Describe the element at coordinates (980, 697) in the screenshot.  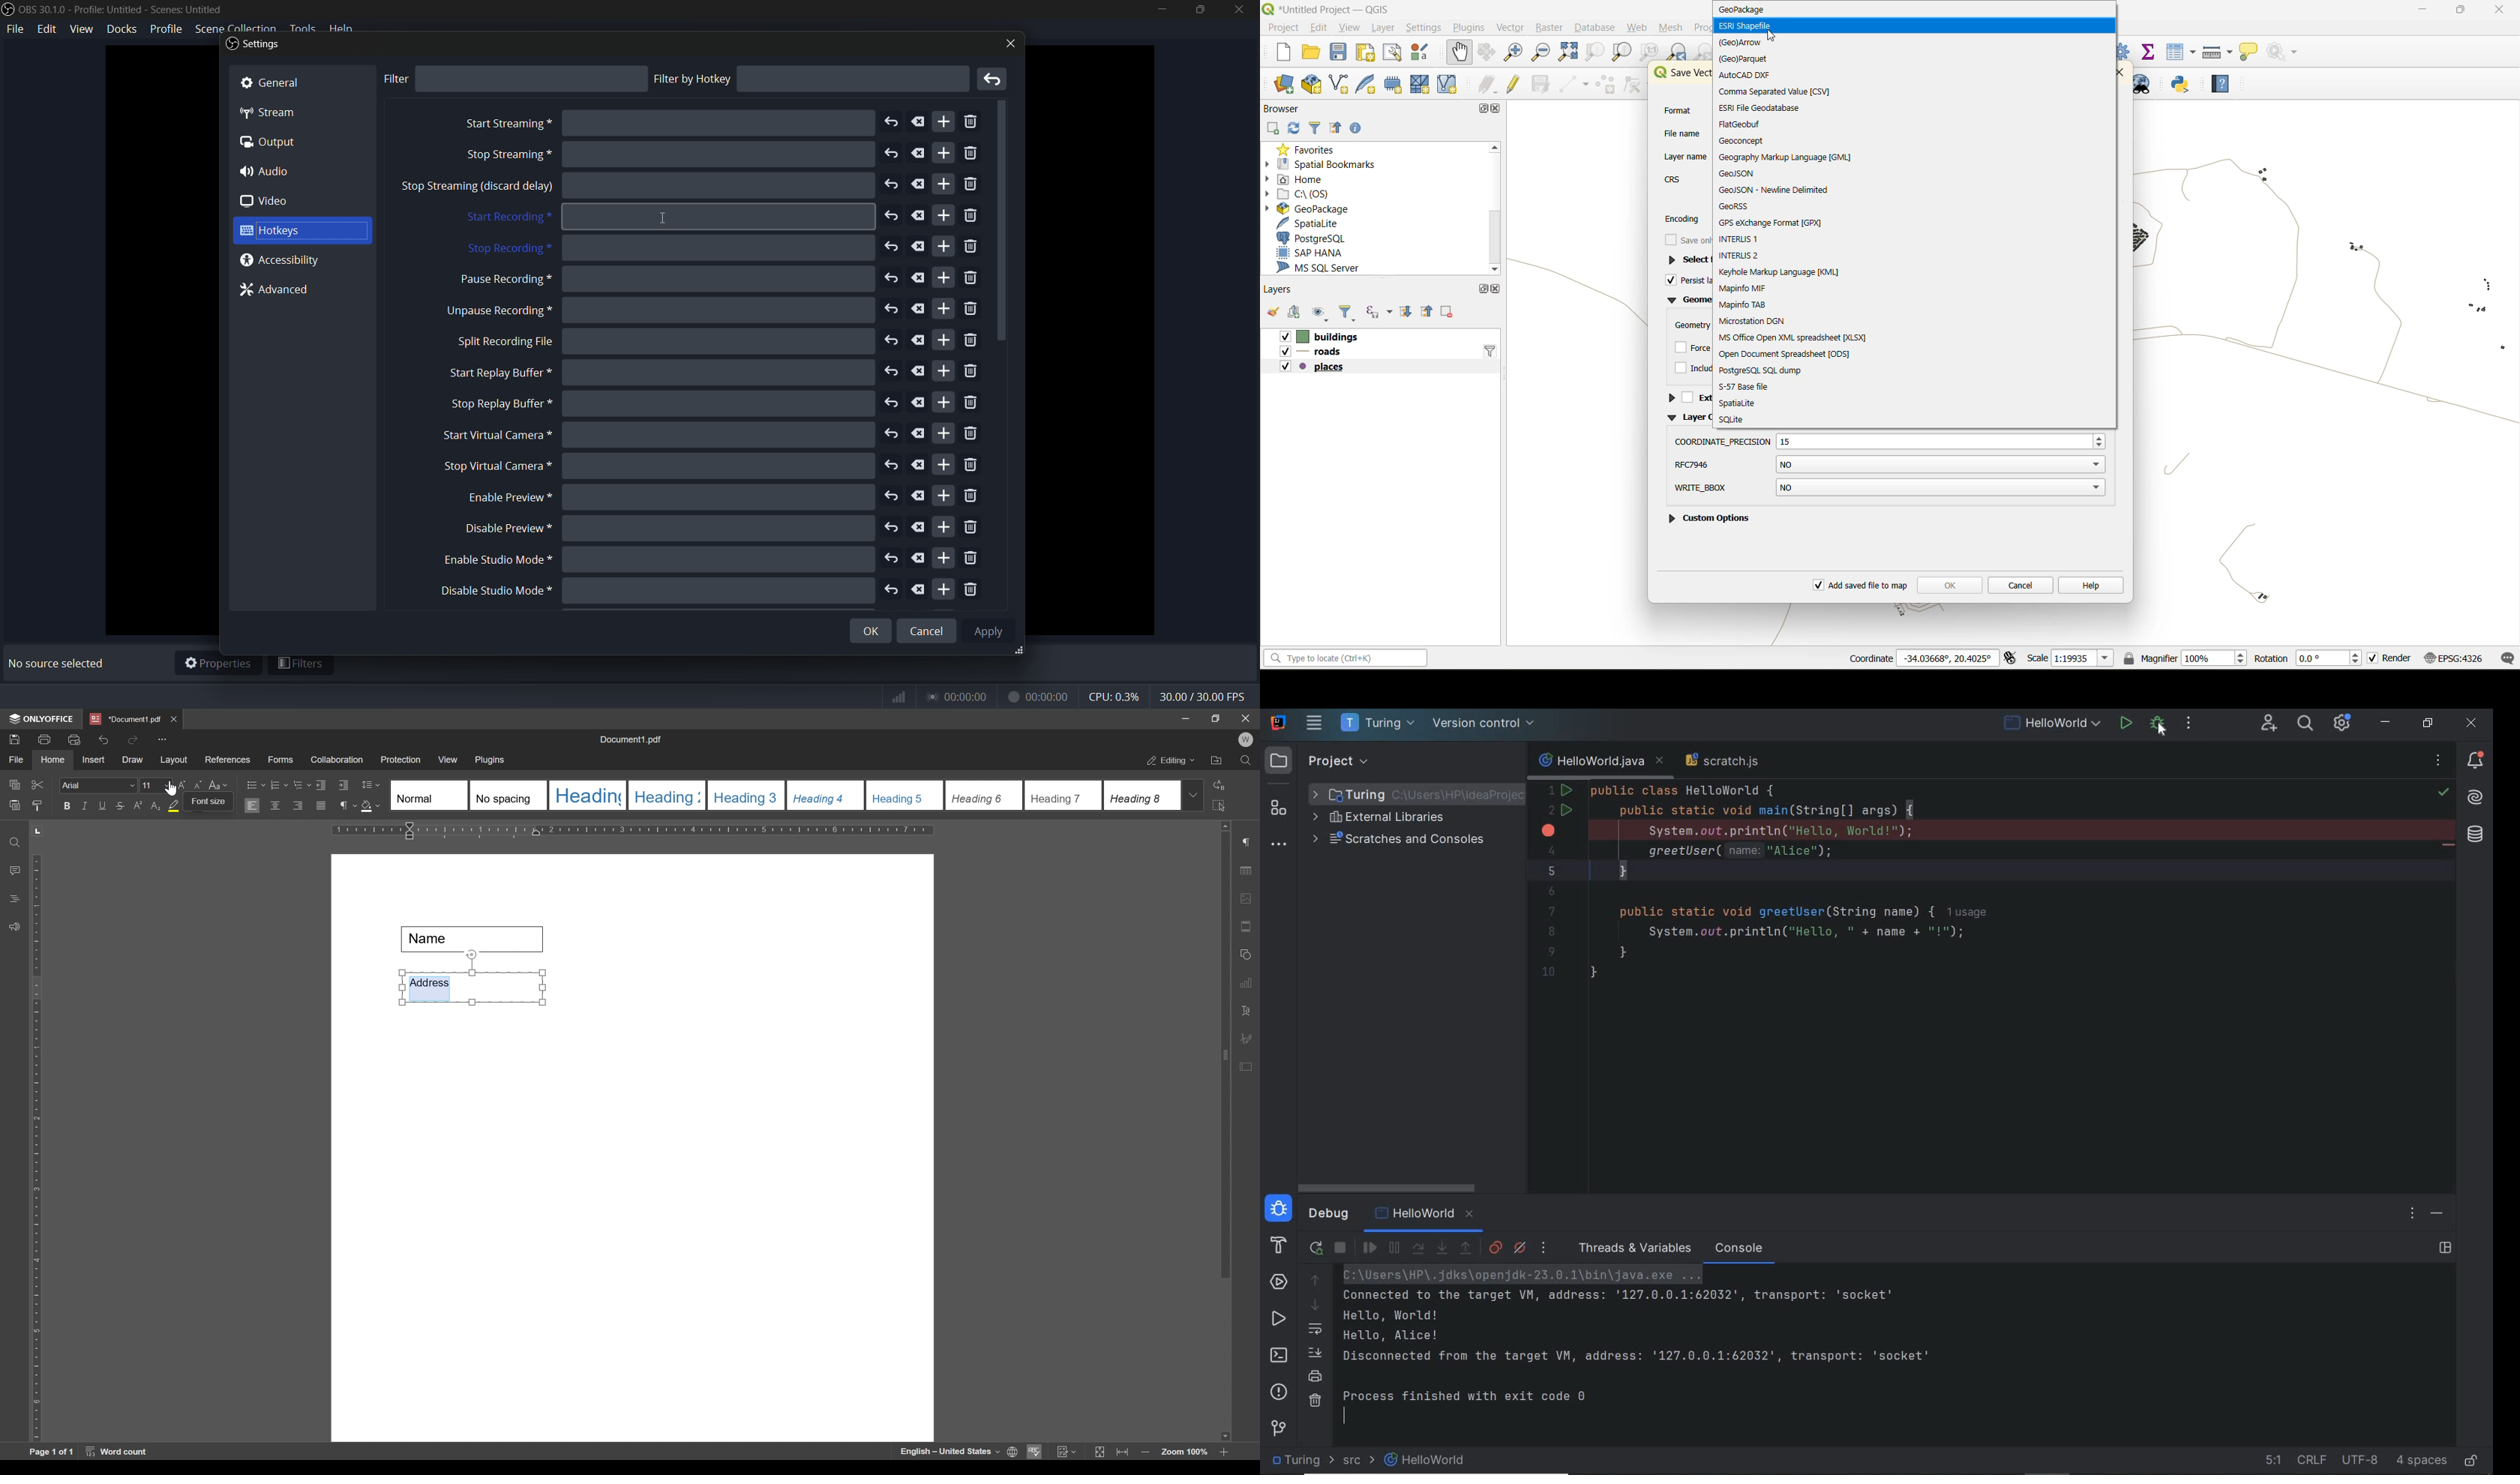
I see `timer` at that location.